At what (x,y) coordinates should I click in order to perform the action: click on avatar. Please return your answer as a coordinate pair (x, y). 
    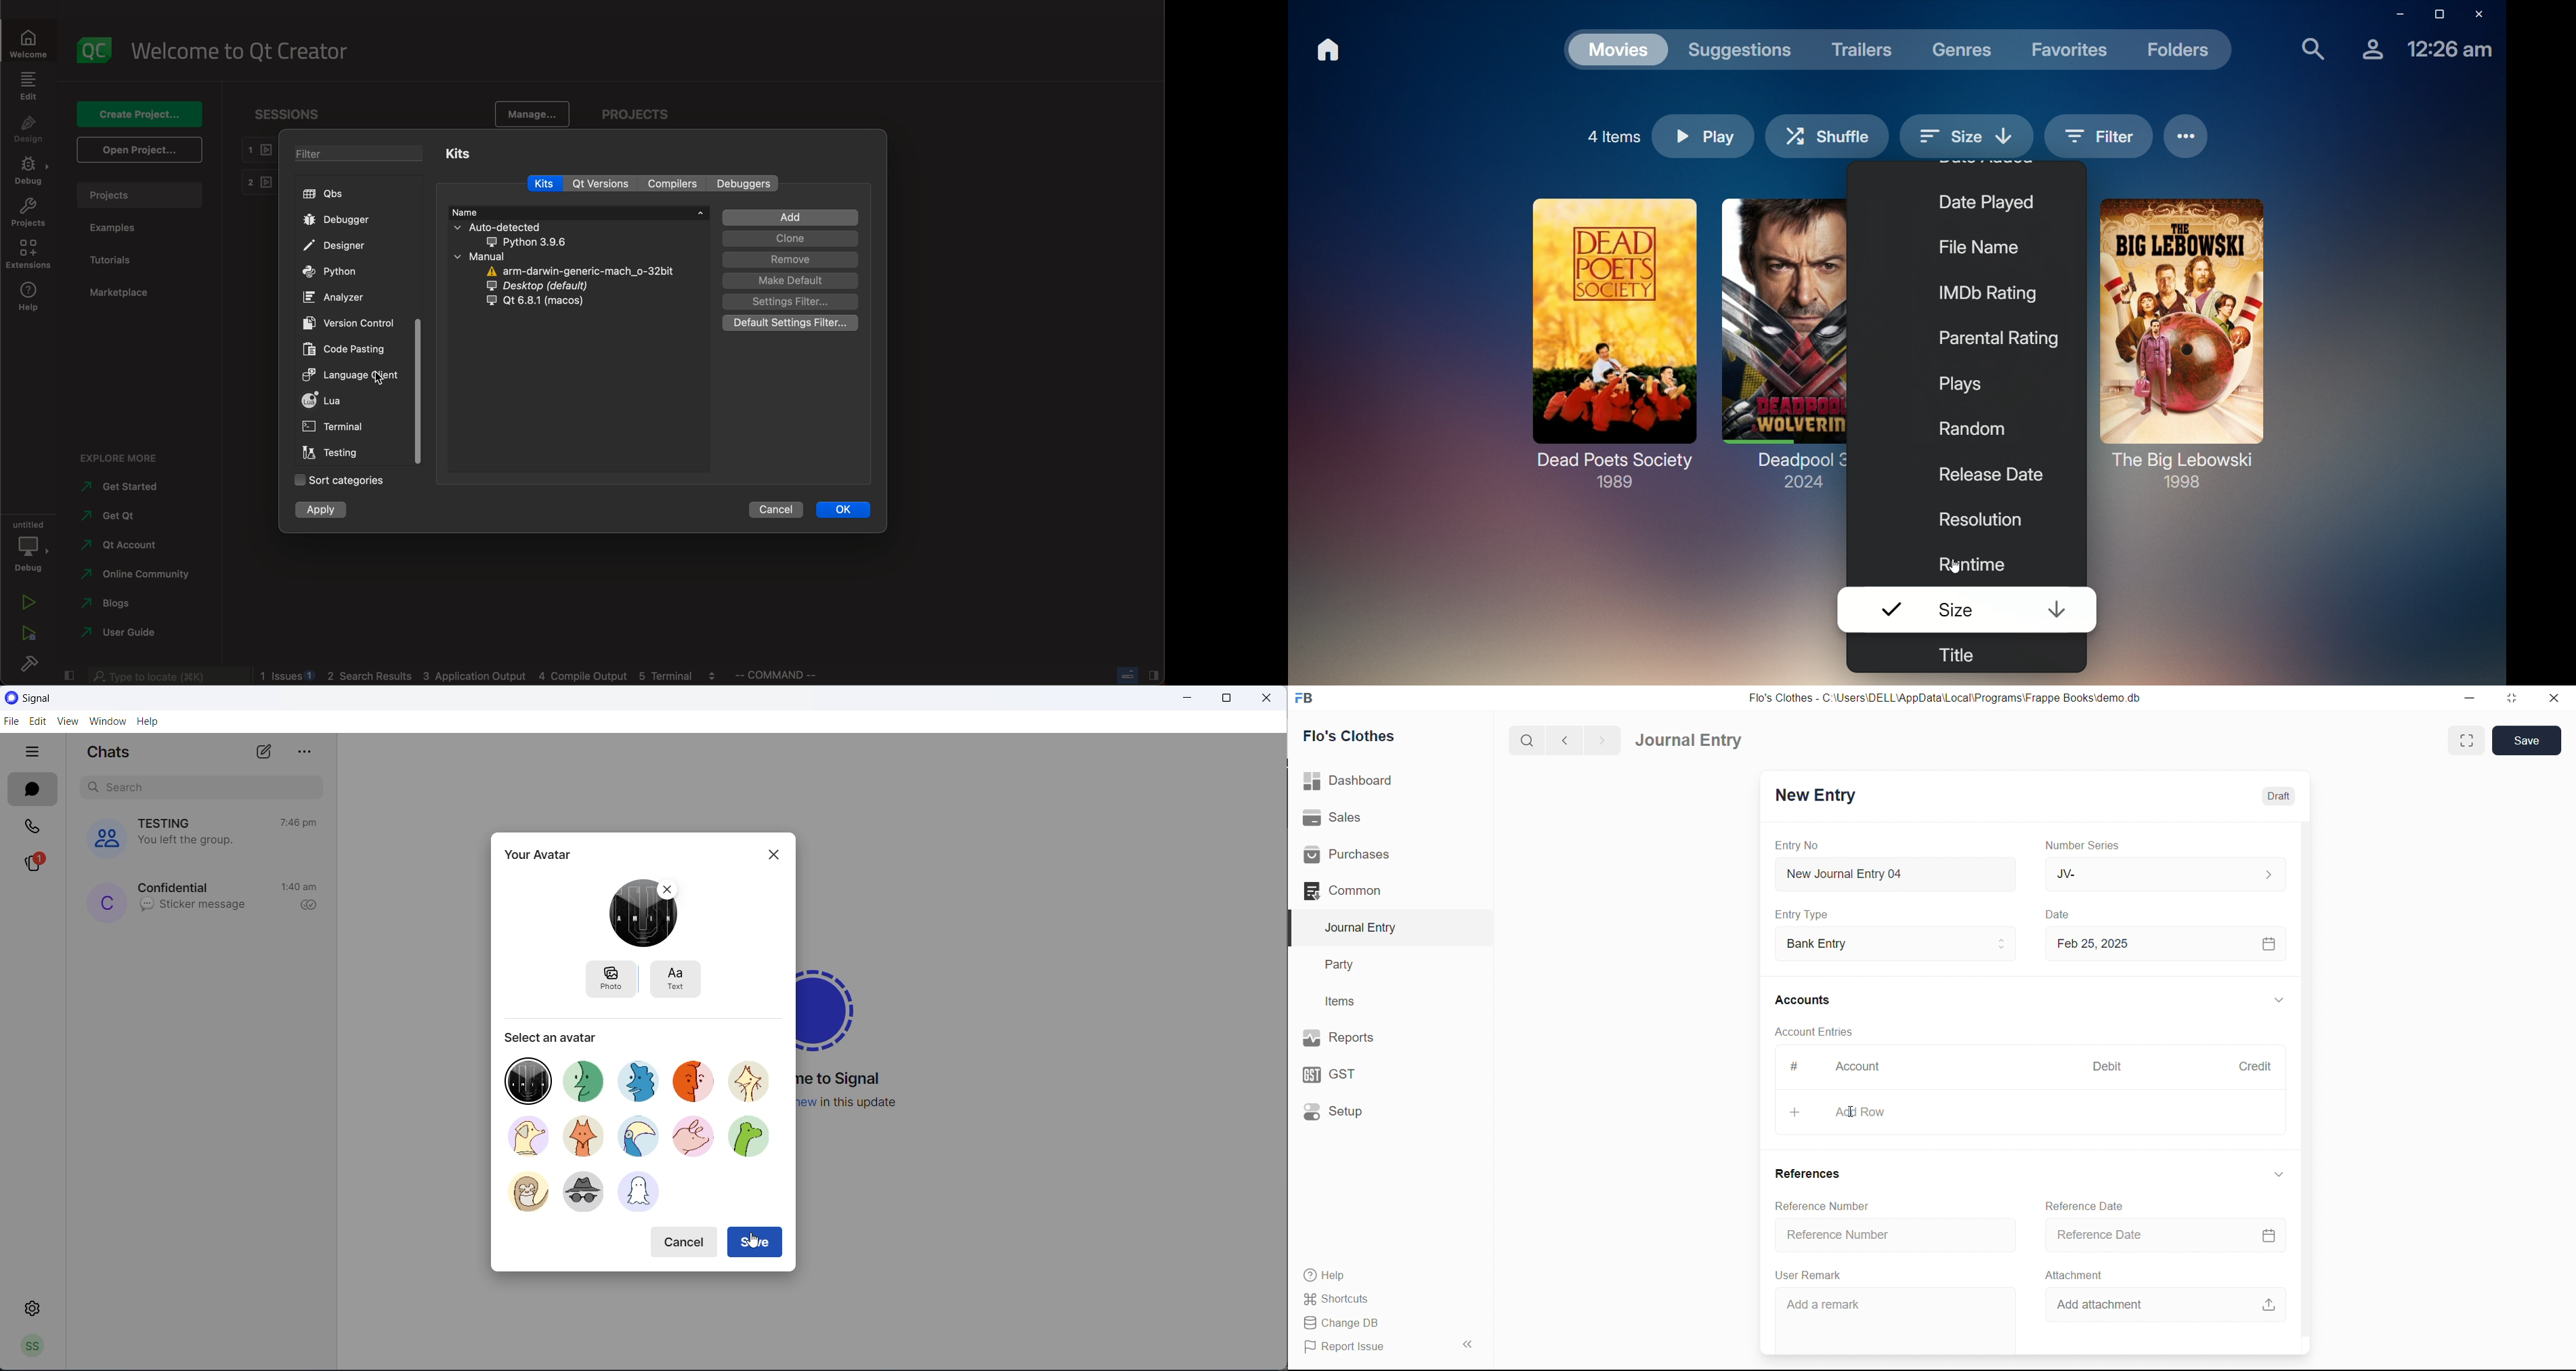
    Looking at the image, I should click on (521, 1135).